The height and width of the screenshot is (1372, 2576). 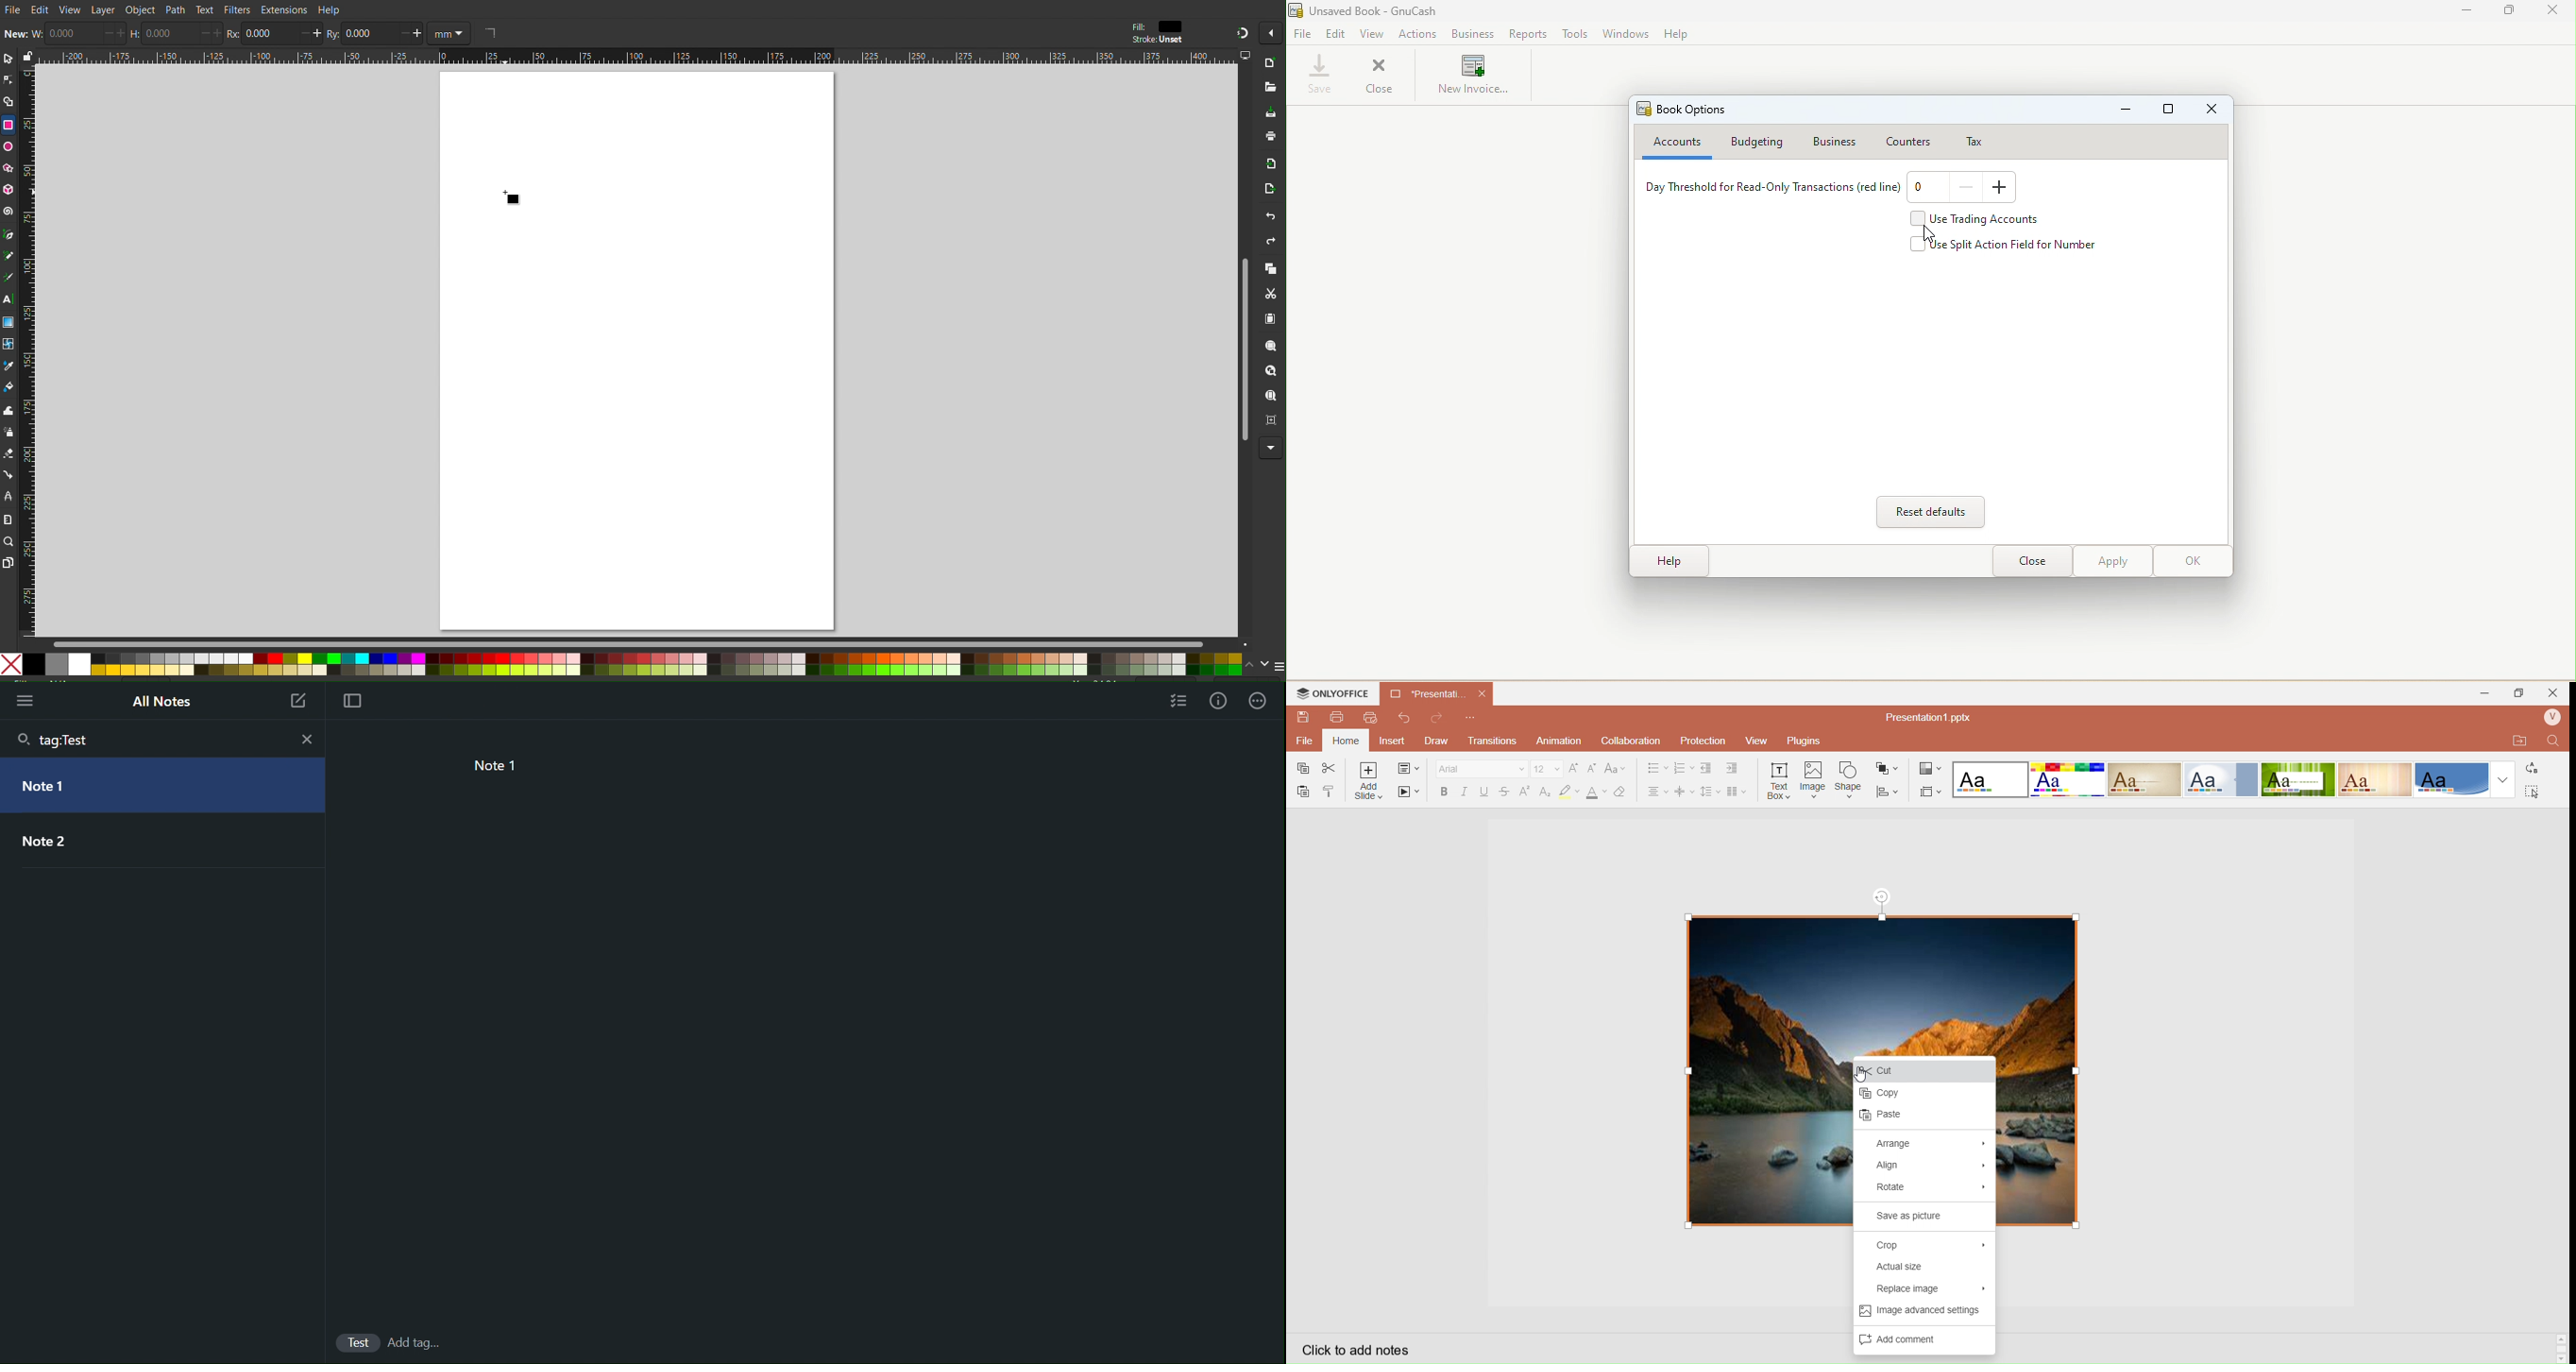 What do you see at coordinates (1932, 1185) in the screenshot?
I see `Rotate` at bounding box center [1932, 1185].